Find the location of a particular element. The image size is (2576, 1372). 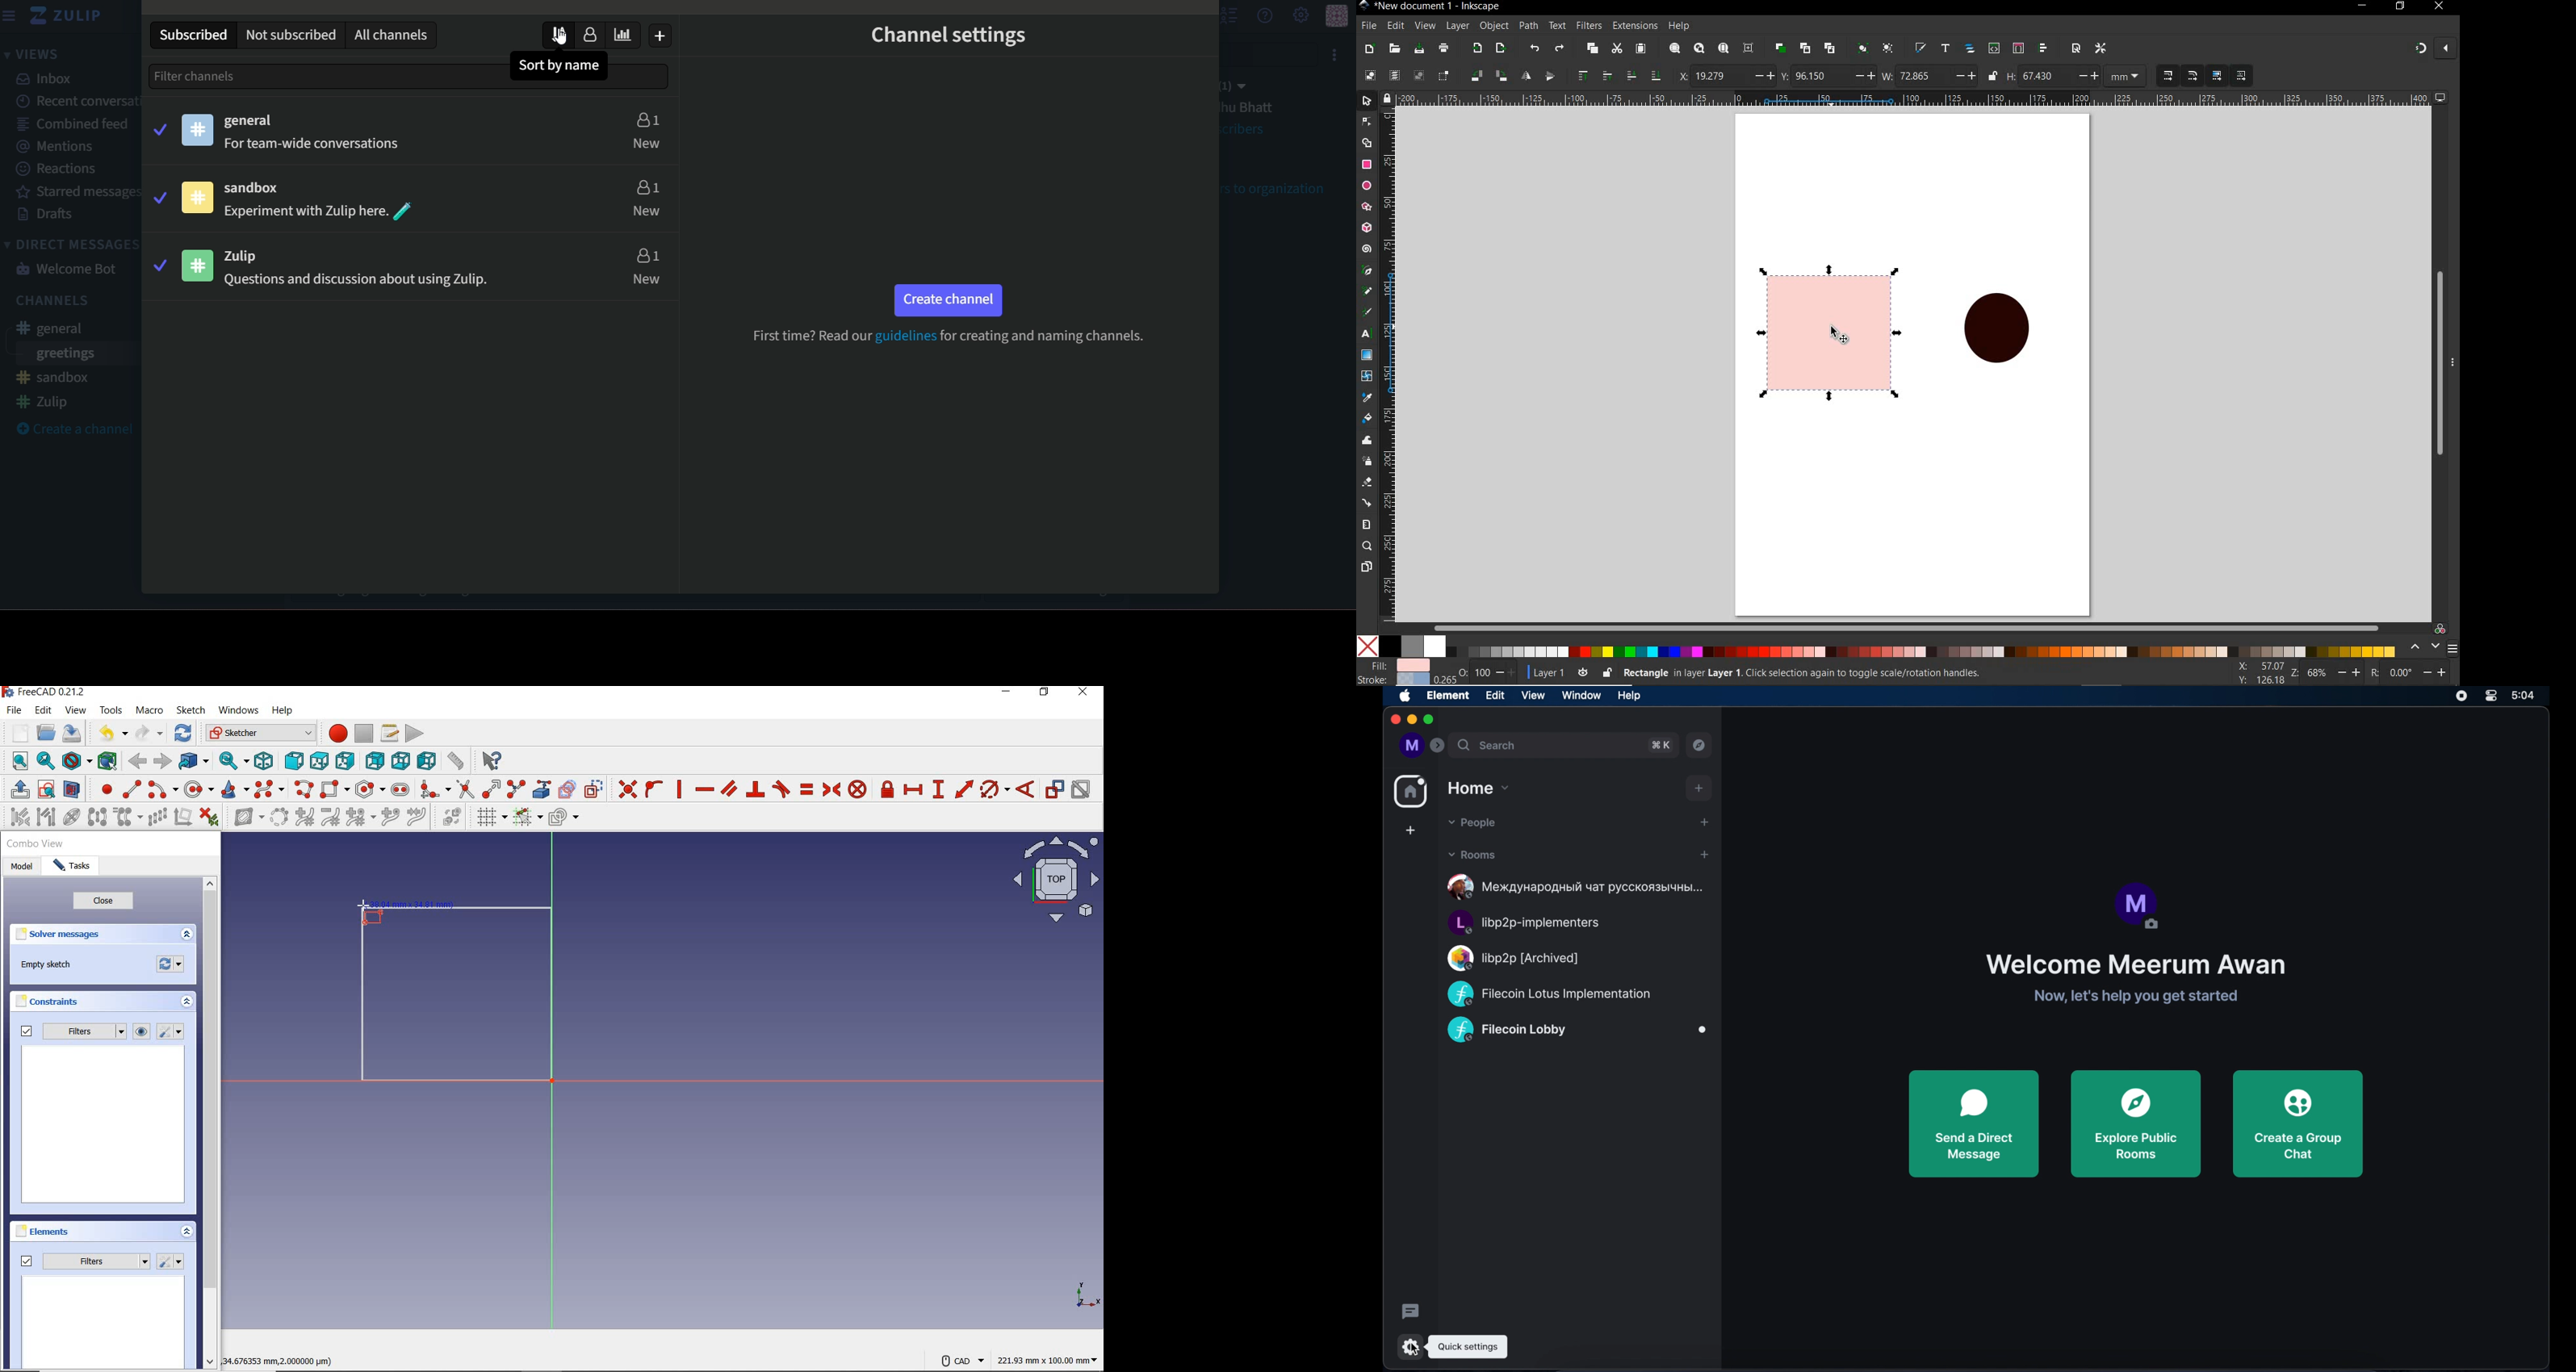

views is located at coordinates (32, 53).